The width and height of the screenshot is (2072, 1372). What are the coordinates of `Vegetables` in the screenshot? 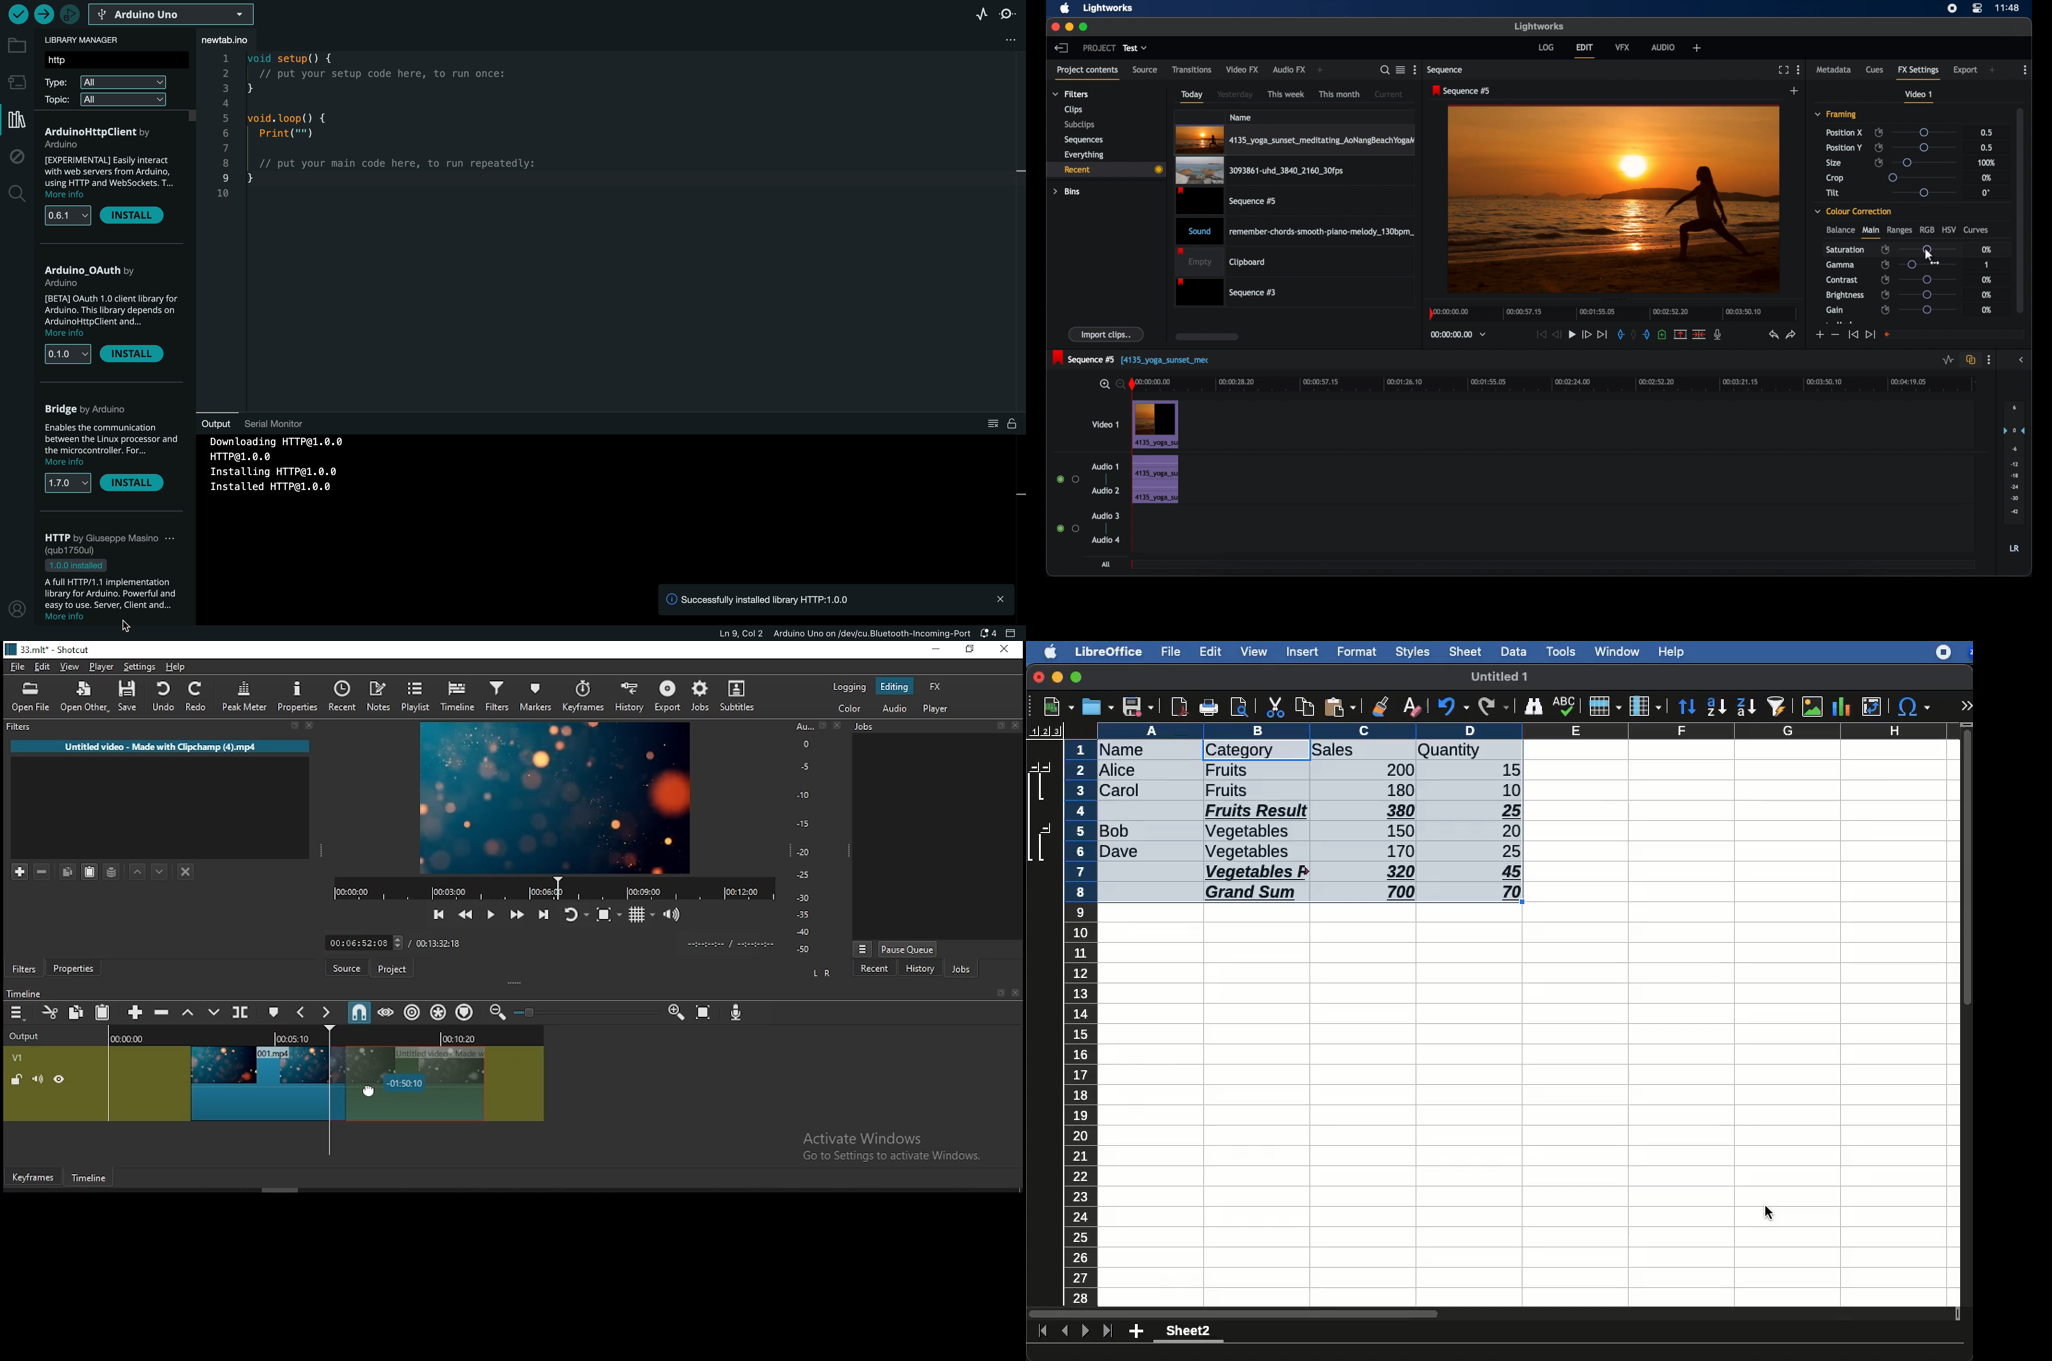 It's located at (1247, 830).